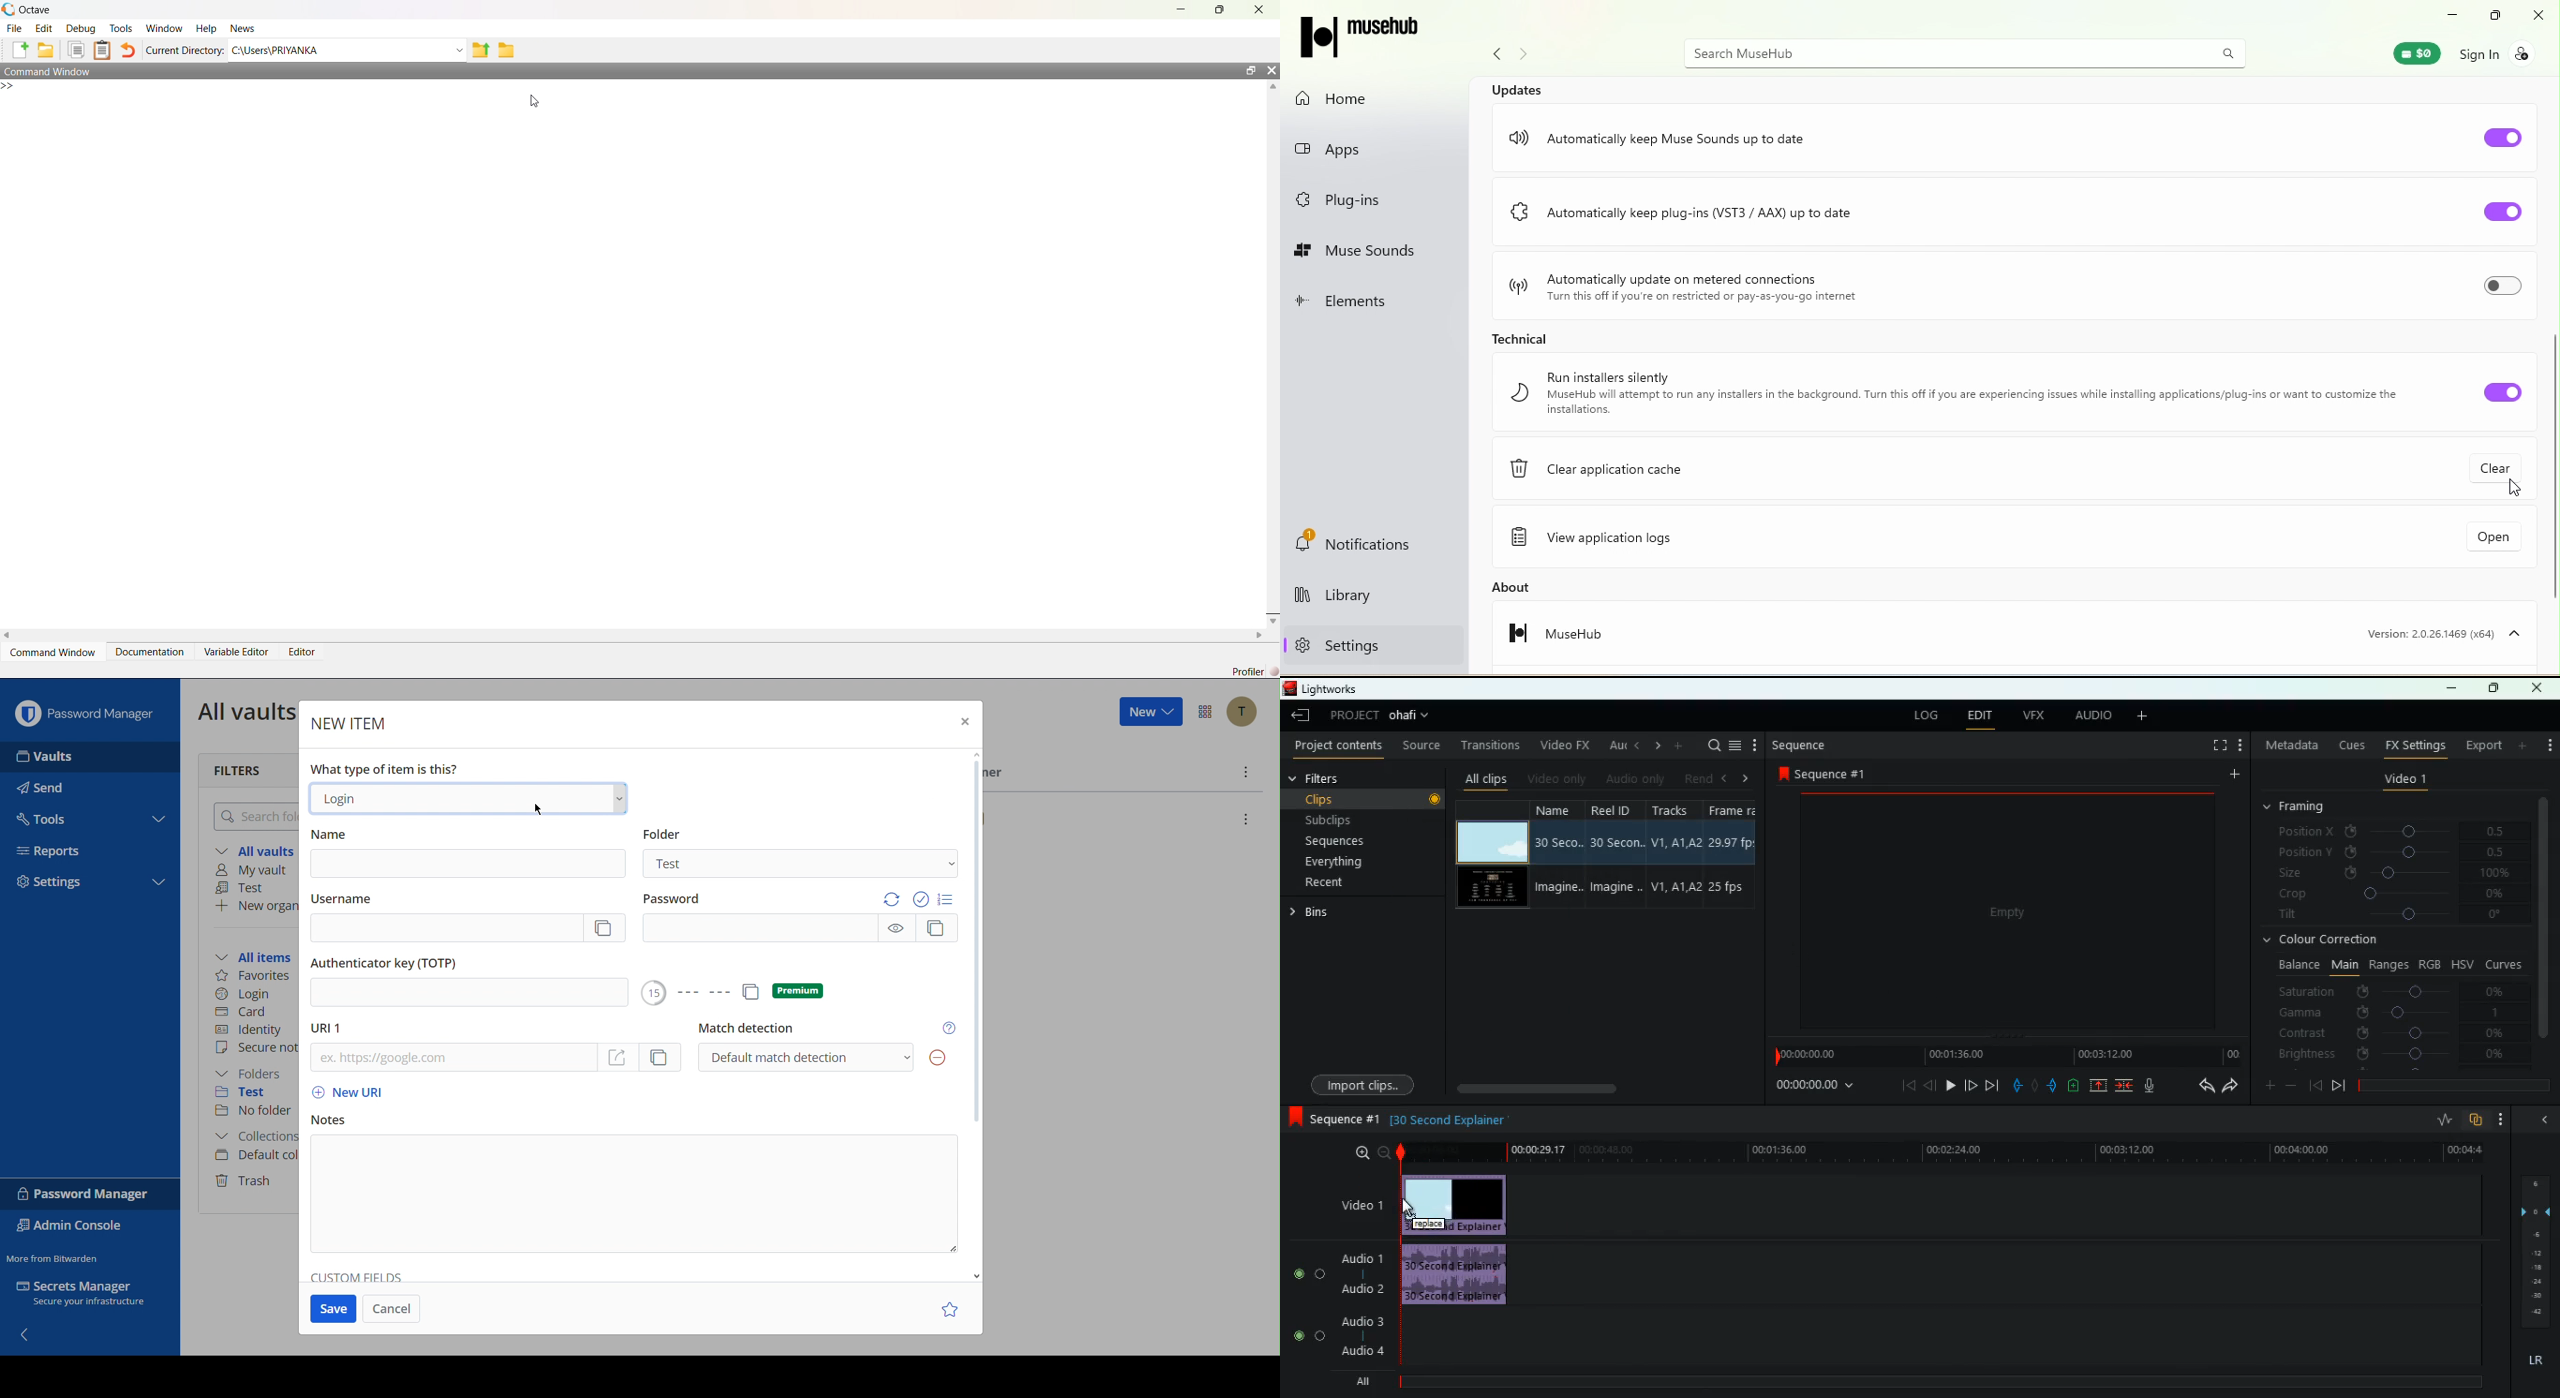 This screenshot has width=2576, height=1400. Describe the element at coordinates (1359, 1323) in the screenshot. I see `audio 3` at that location.